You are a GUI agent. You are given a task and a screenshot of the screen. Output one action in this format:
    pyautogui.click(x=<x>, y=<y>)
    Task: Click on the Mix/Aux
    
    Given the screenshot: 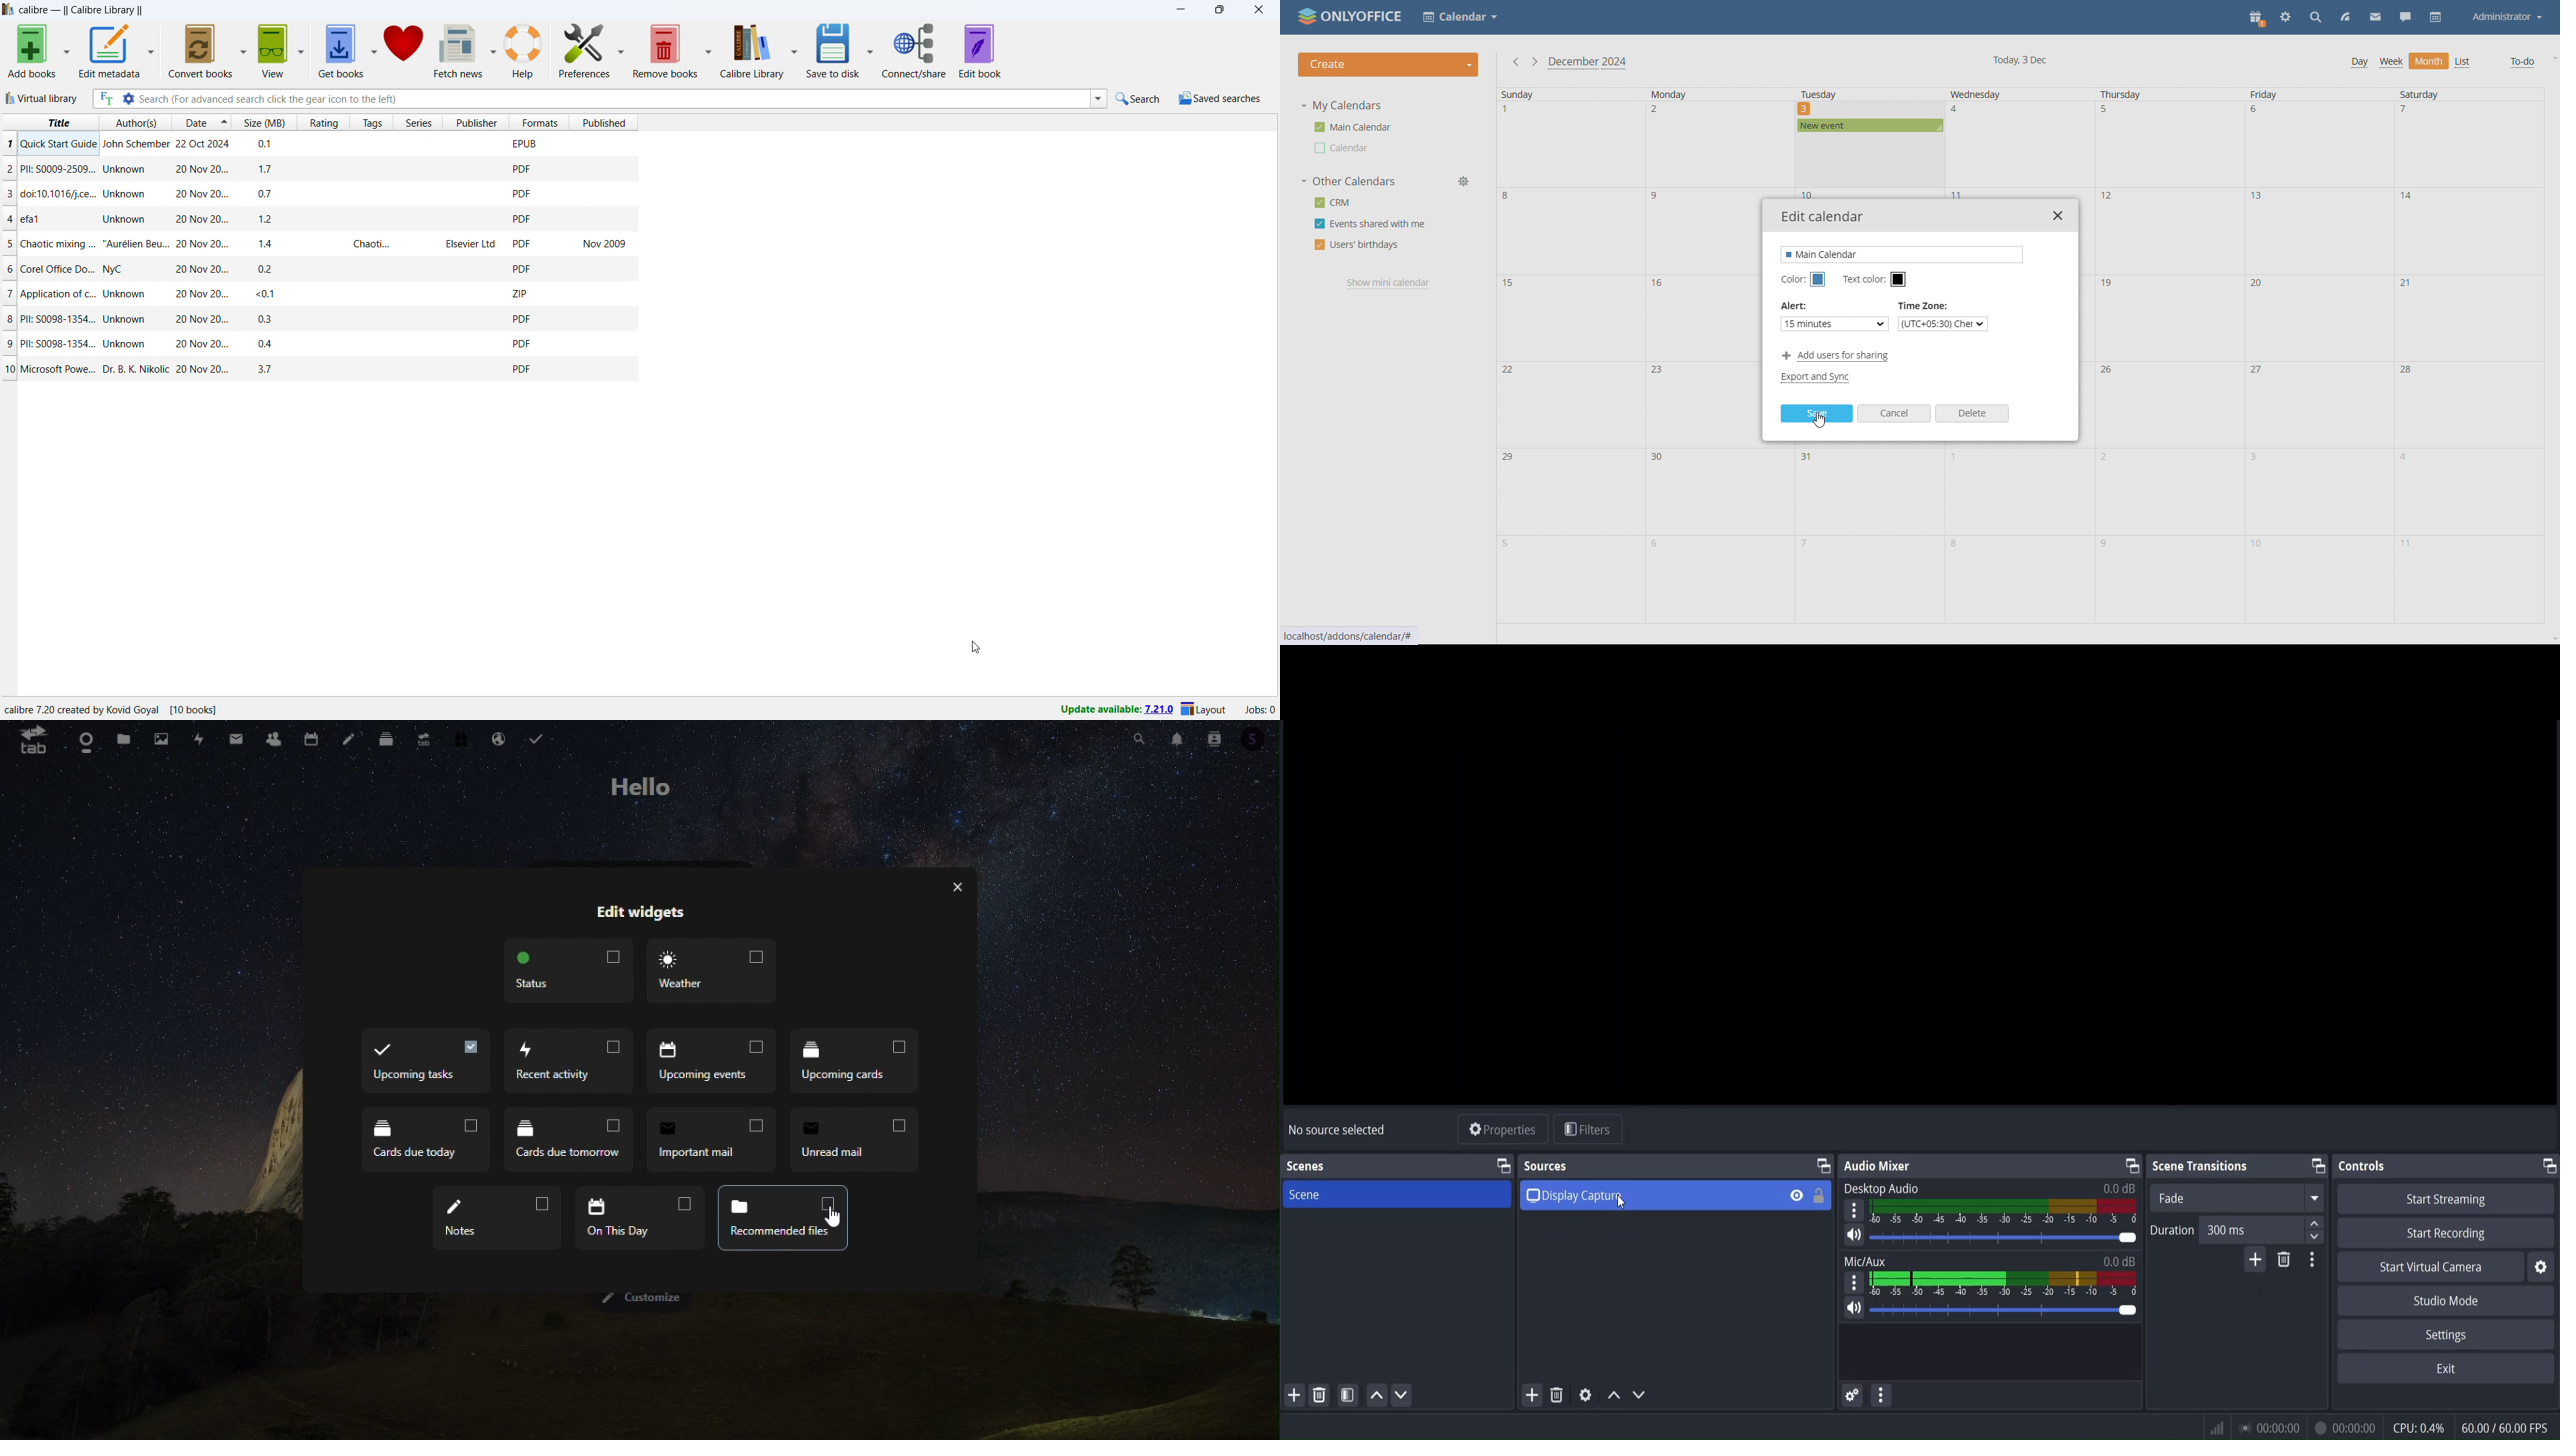 What is the action you would take?
    pyautogui.click(x=1863, y=1261)
    